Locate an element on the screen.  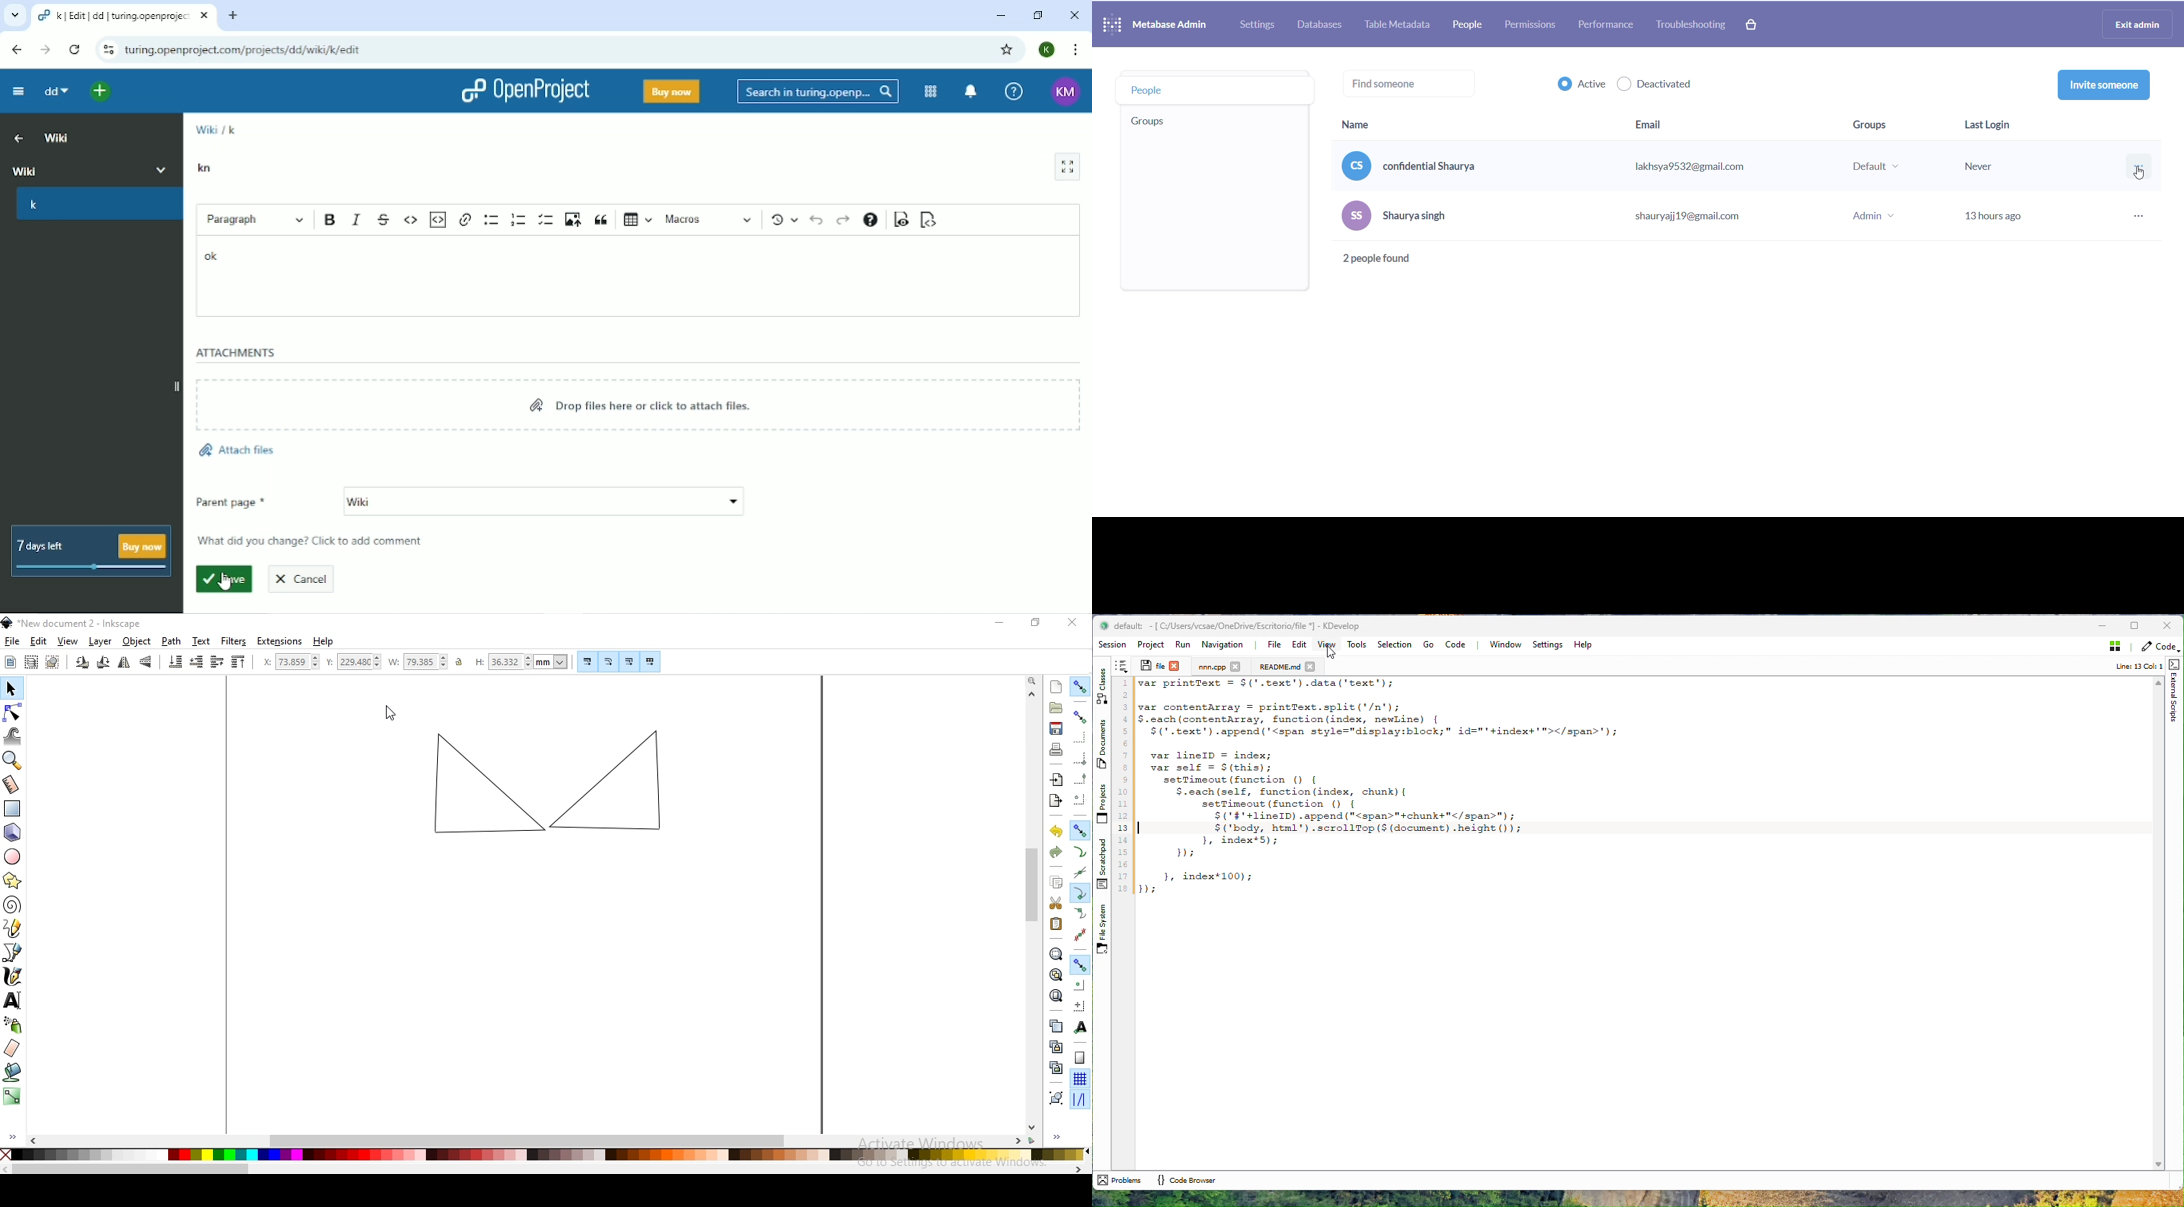
text is located at coordinates (203, 640).